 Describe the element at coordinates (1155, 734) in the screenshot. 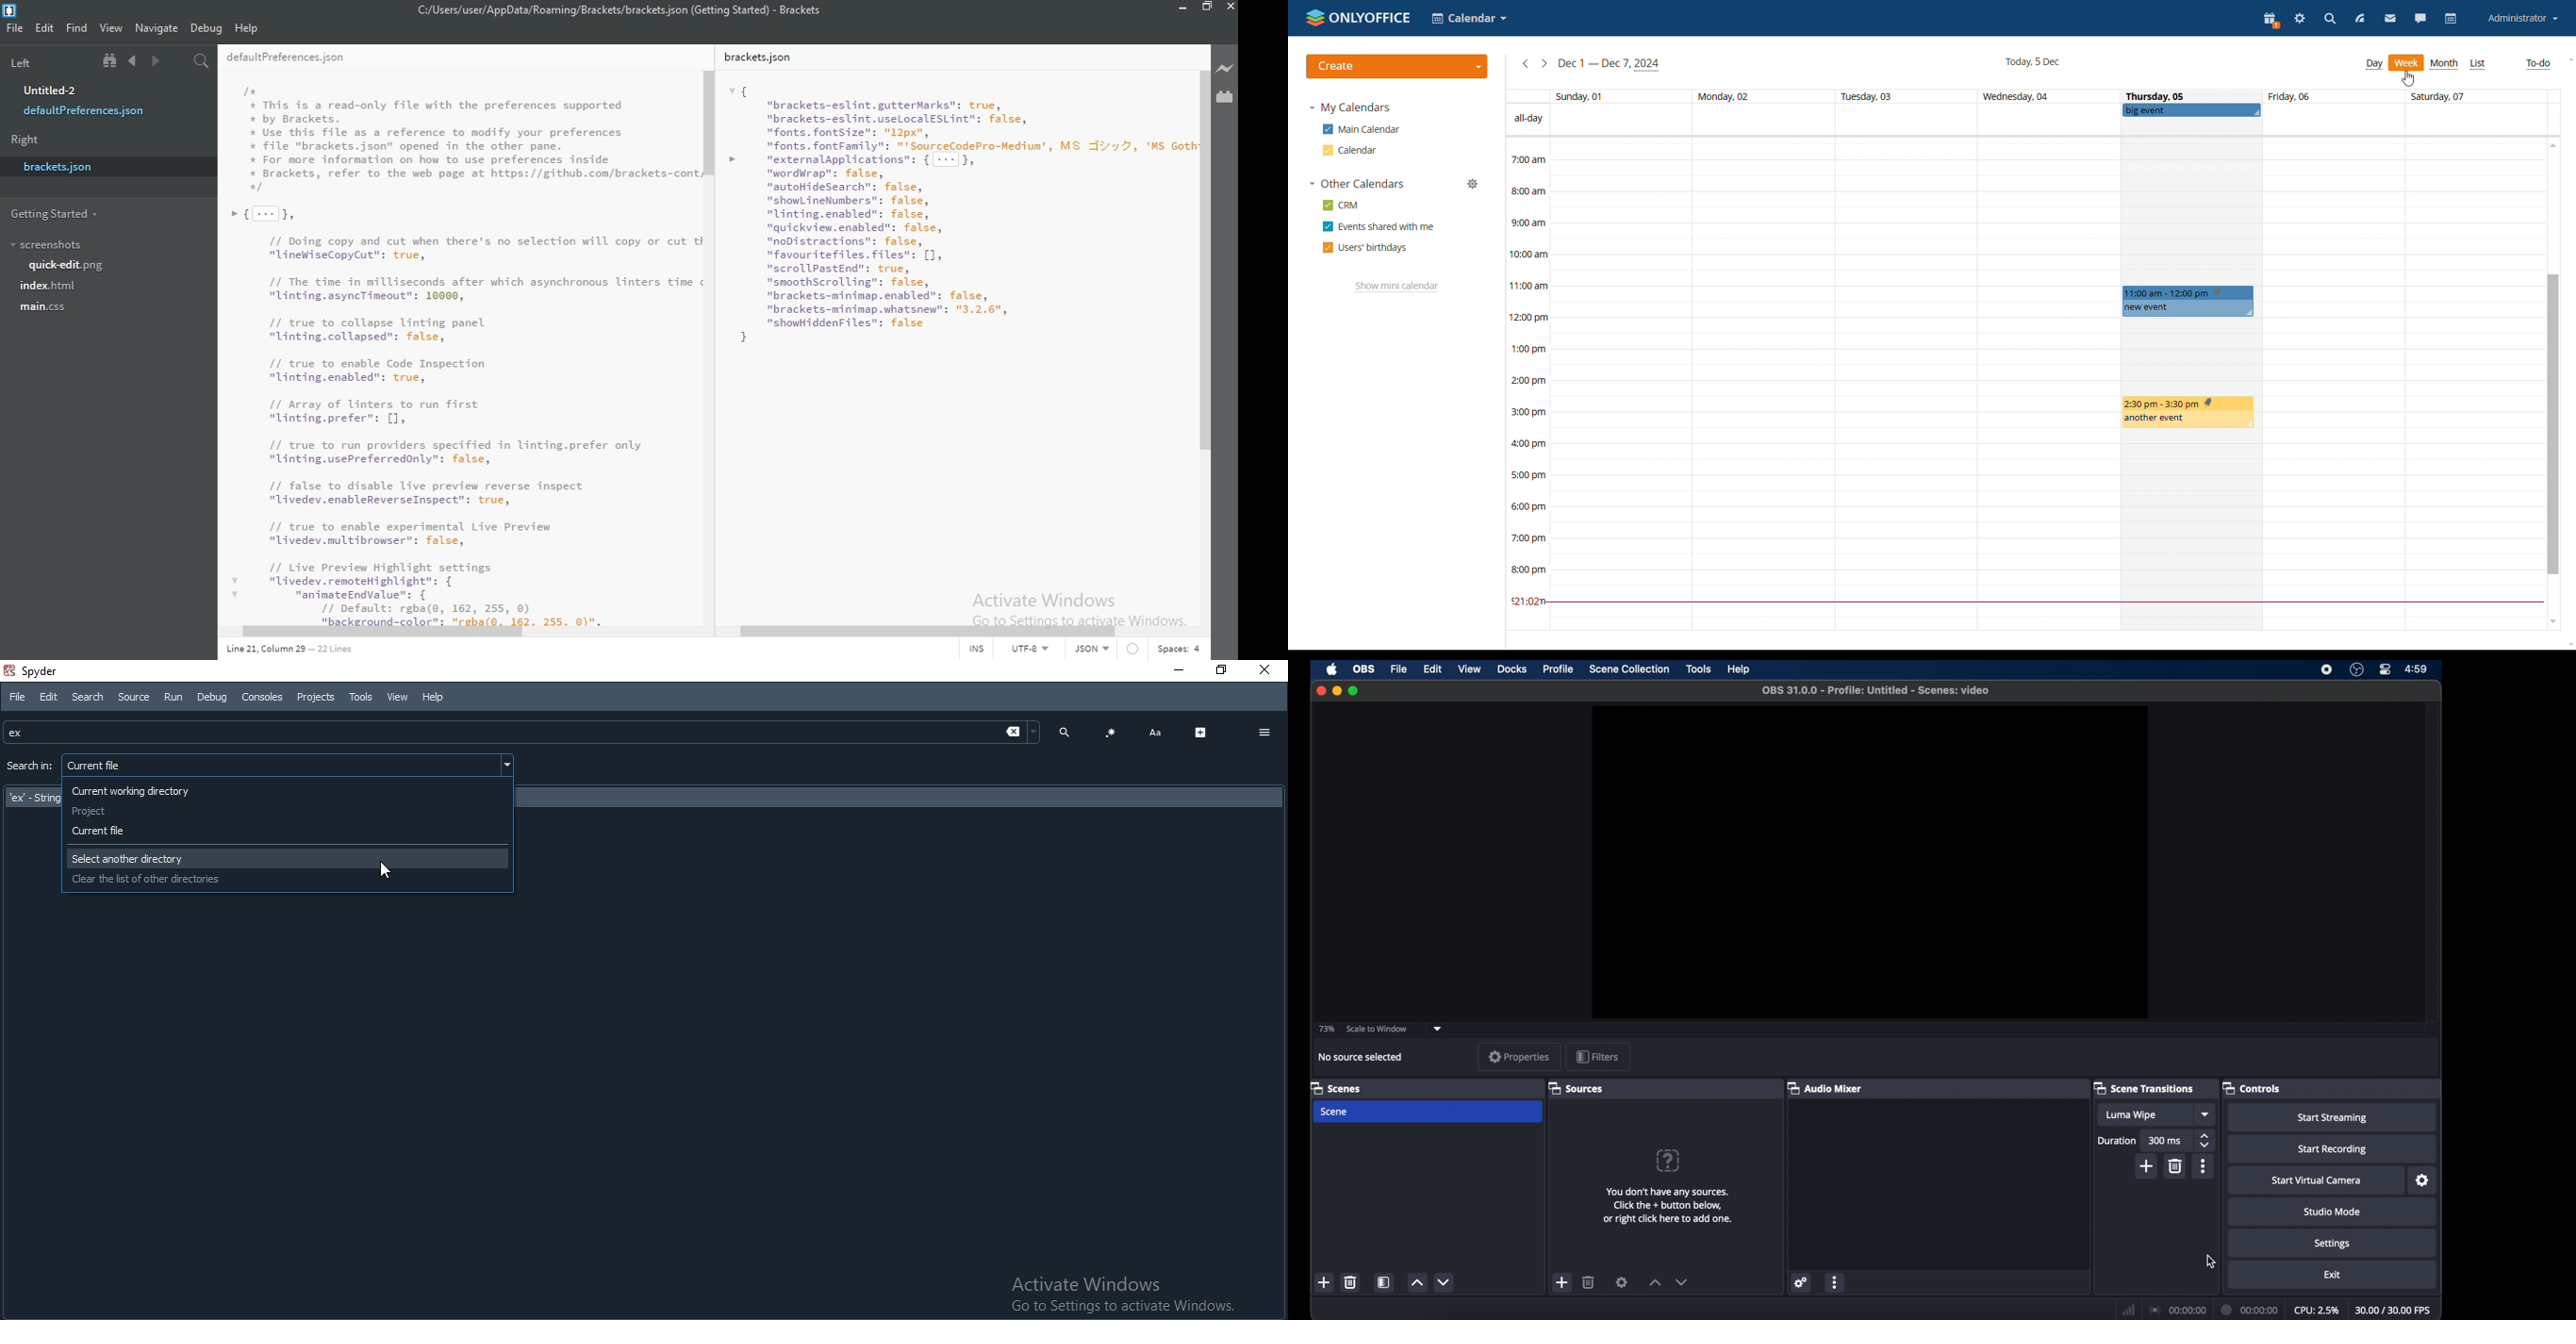

I see `font` at that location.